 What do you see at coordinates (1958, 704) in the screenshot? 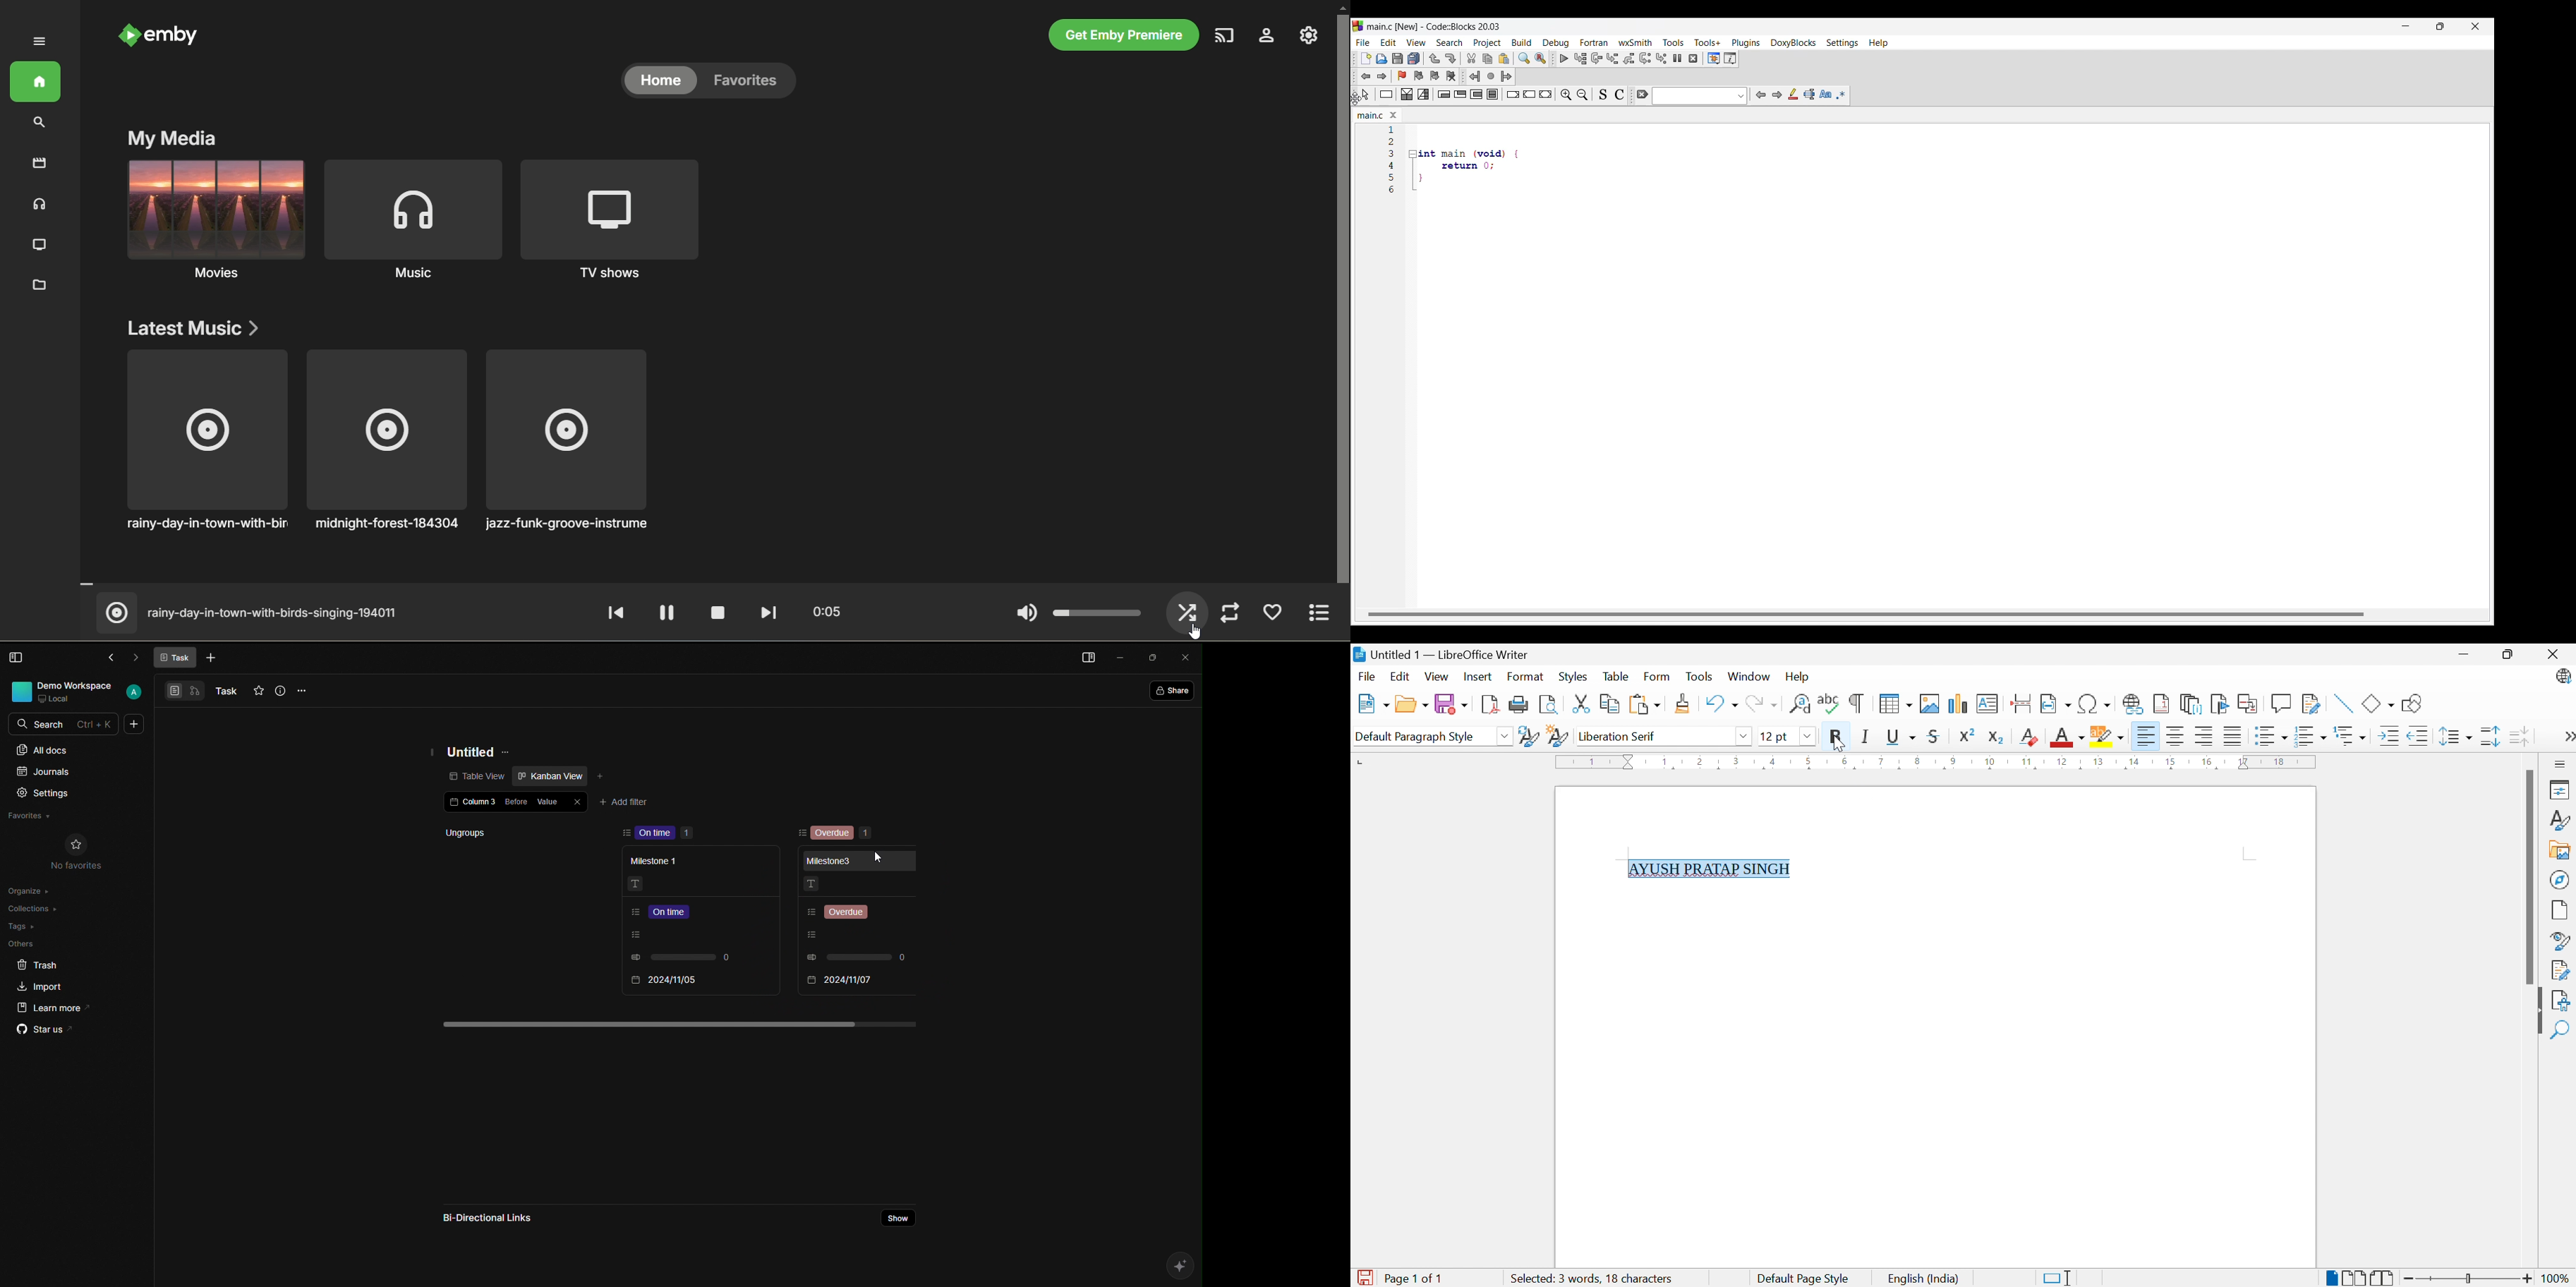
I see `Insert Chart` at bounding box center [1958, 704].